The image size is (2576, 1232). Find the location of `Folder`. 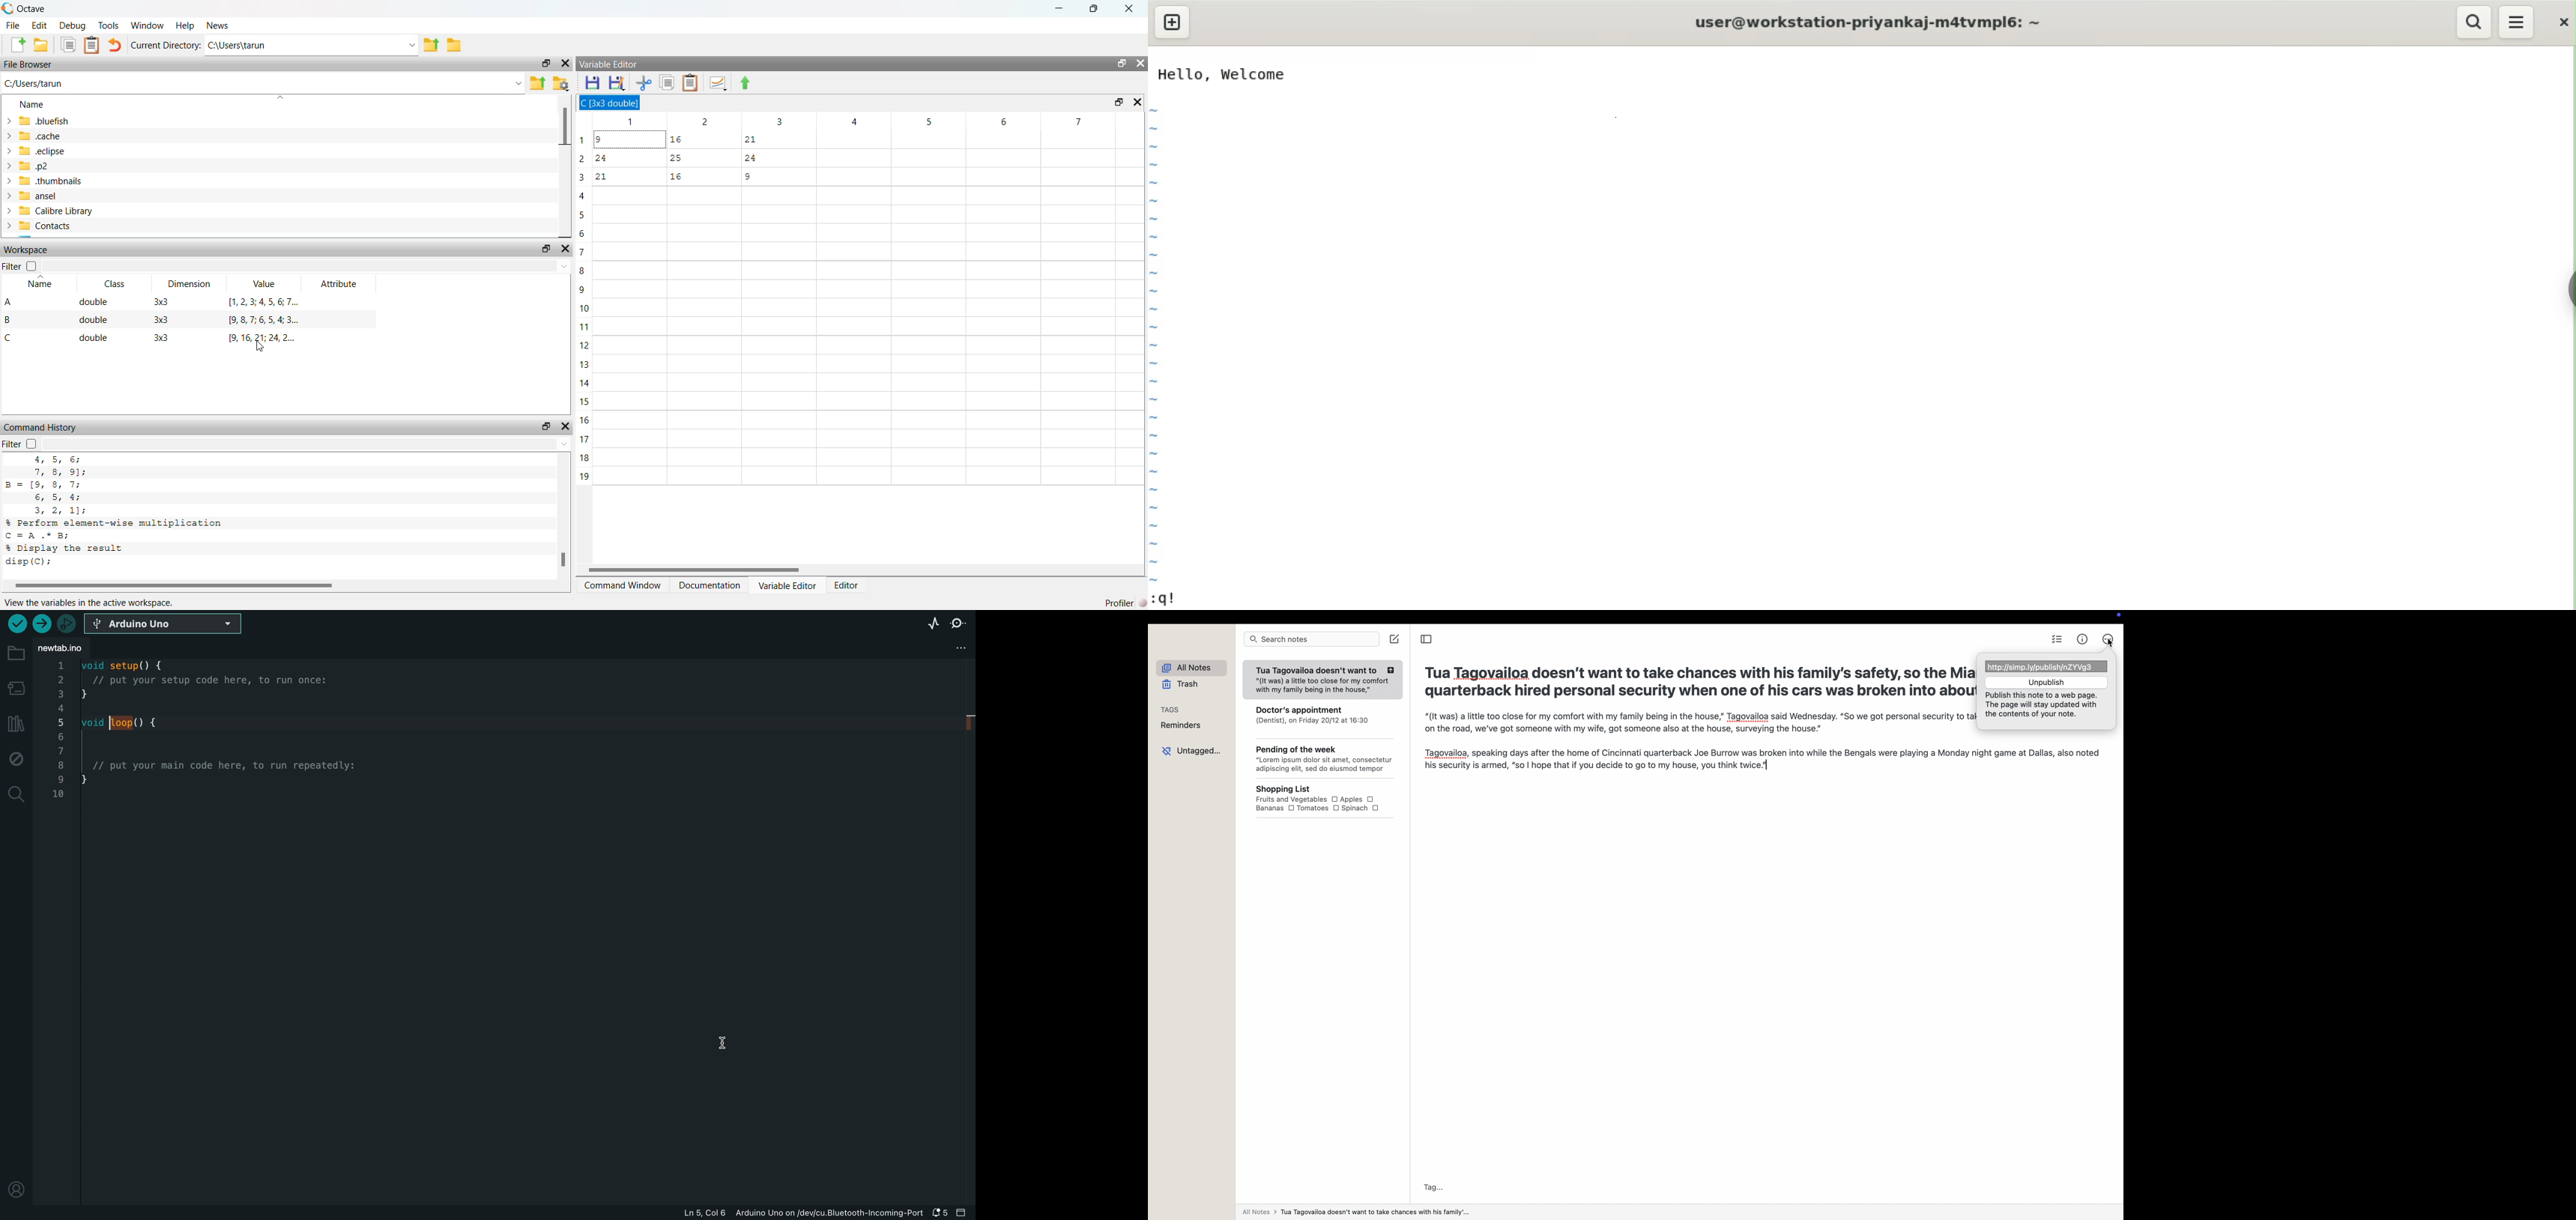

Folder is located at coordinates (454, 45).